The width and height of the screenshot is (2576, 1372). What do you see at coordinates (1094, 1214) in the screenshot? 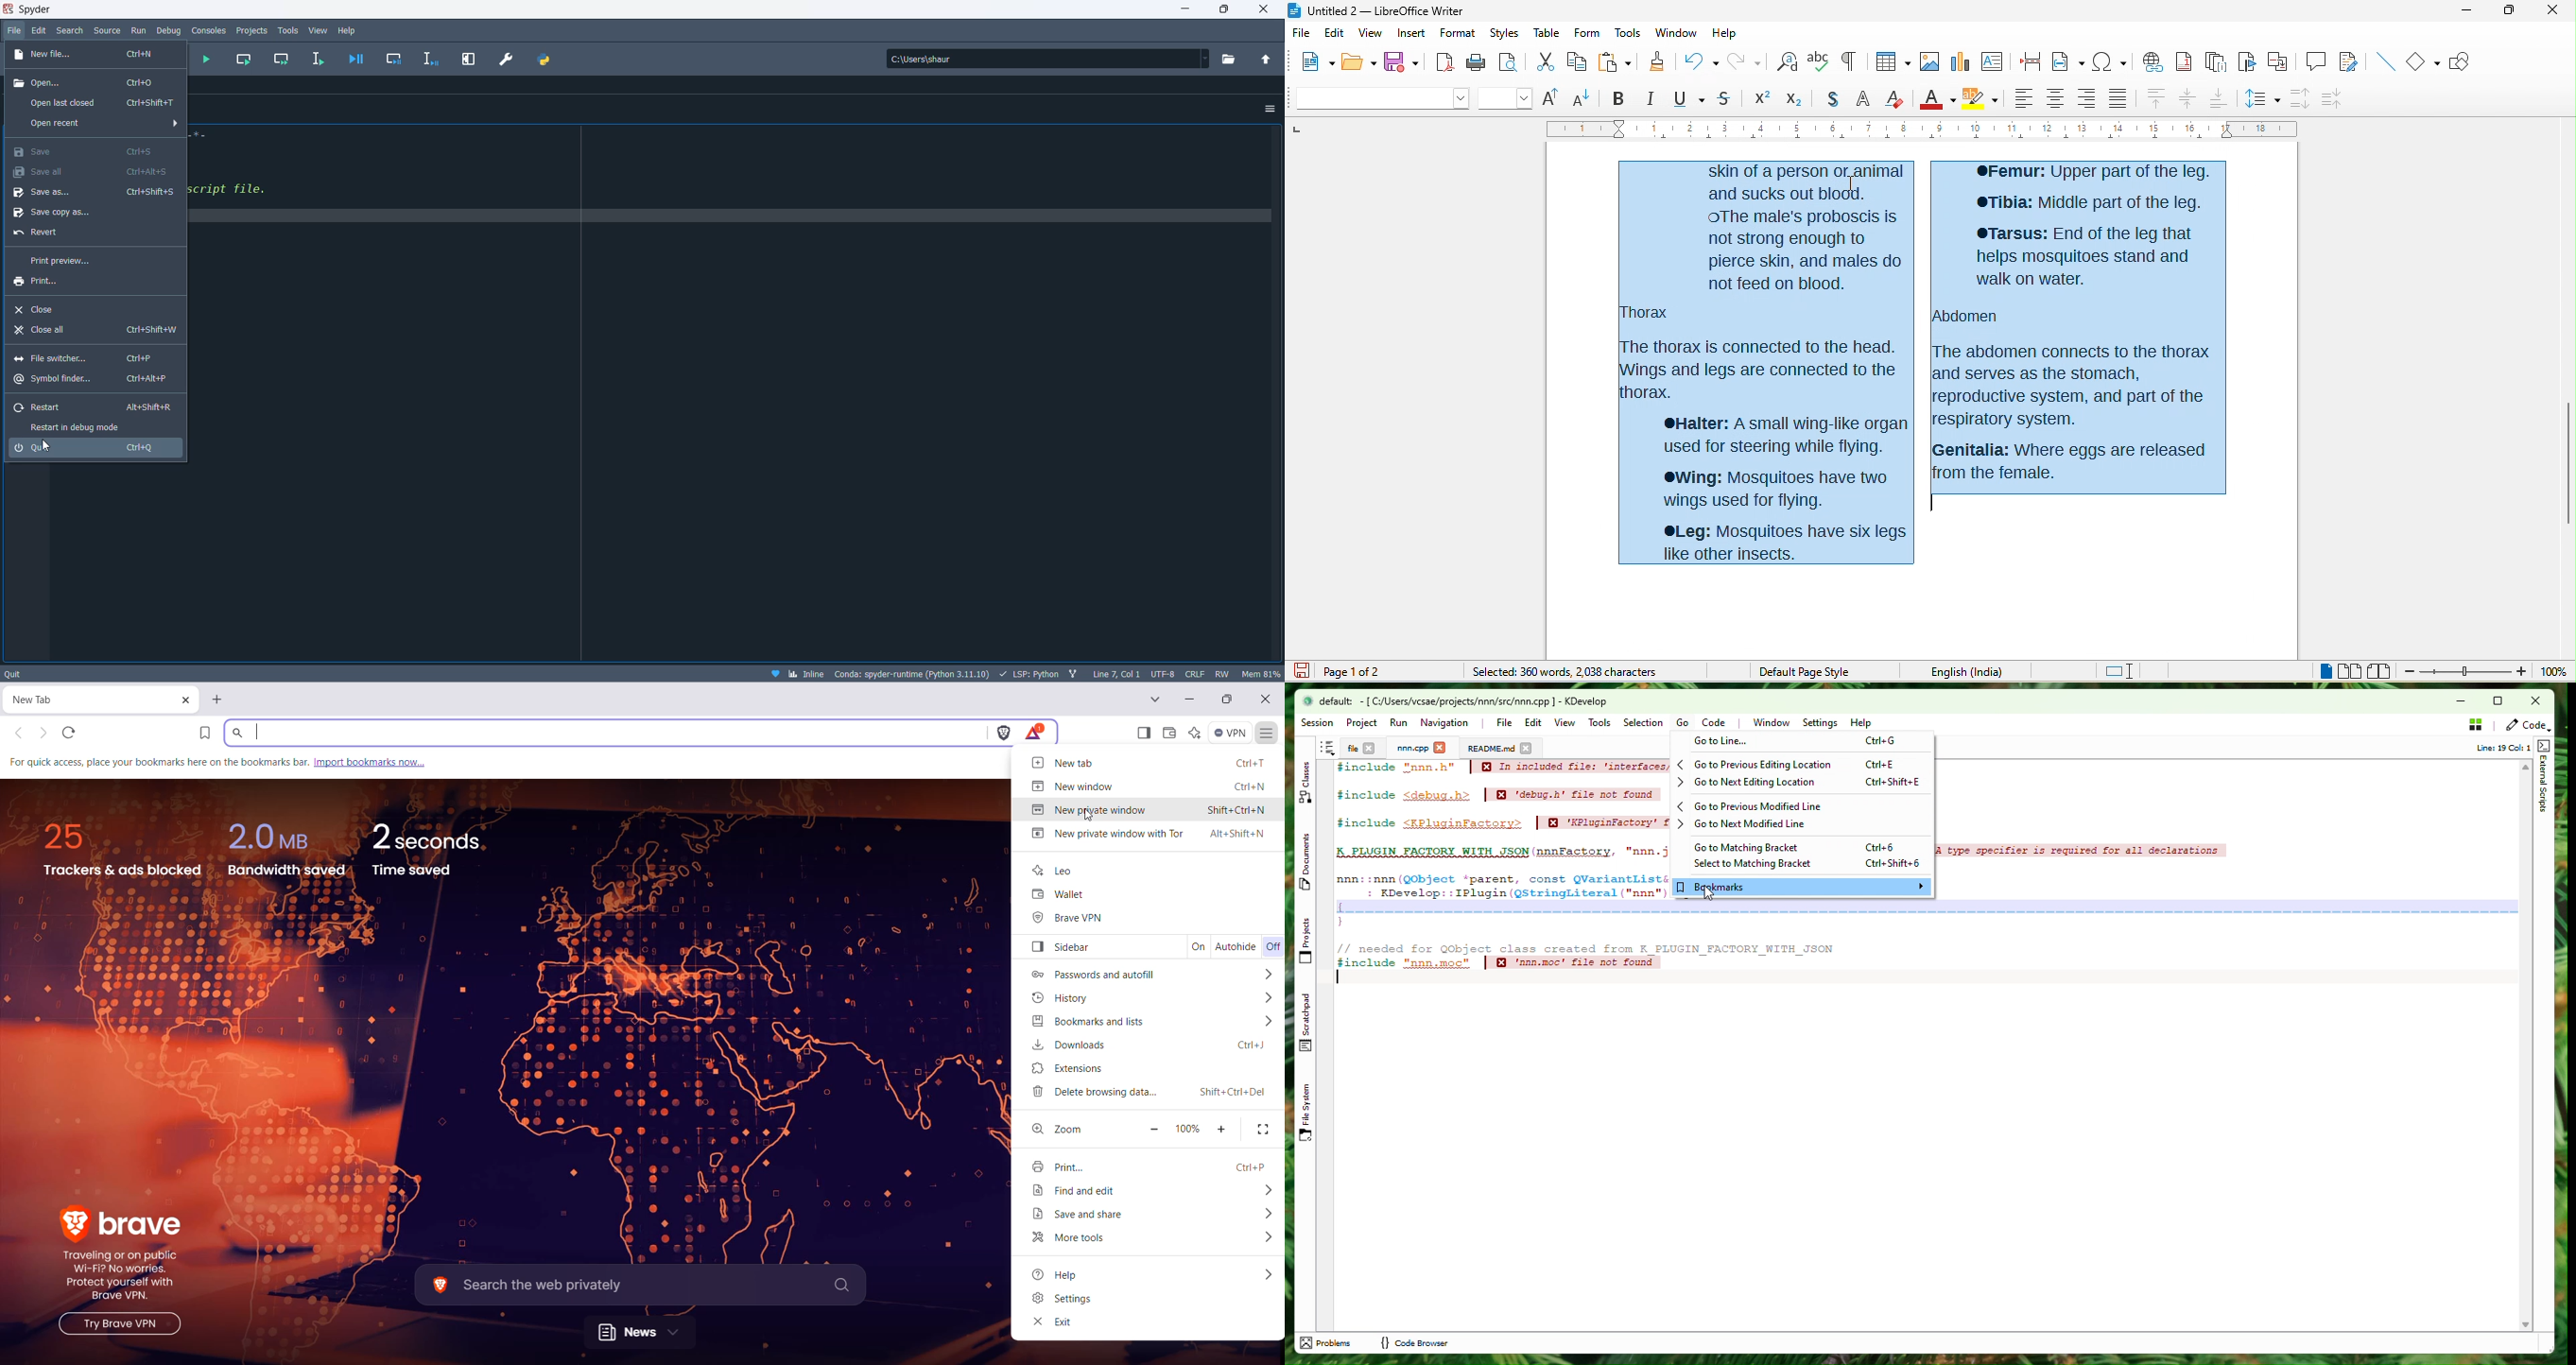
I see `Save and share` at bounding box center [1094, 1214].